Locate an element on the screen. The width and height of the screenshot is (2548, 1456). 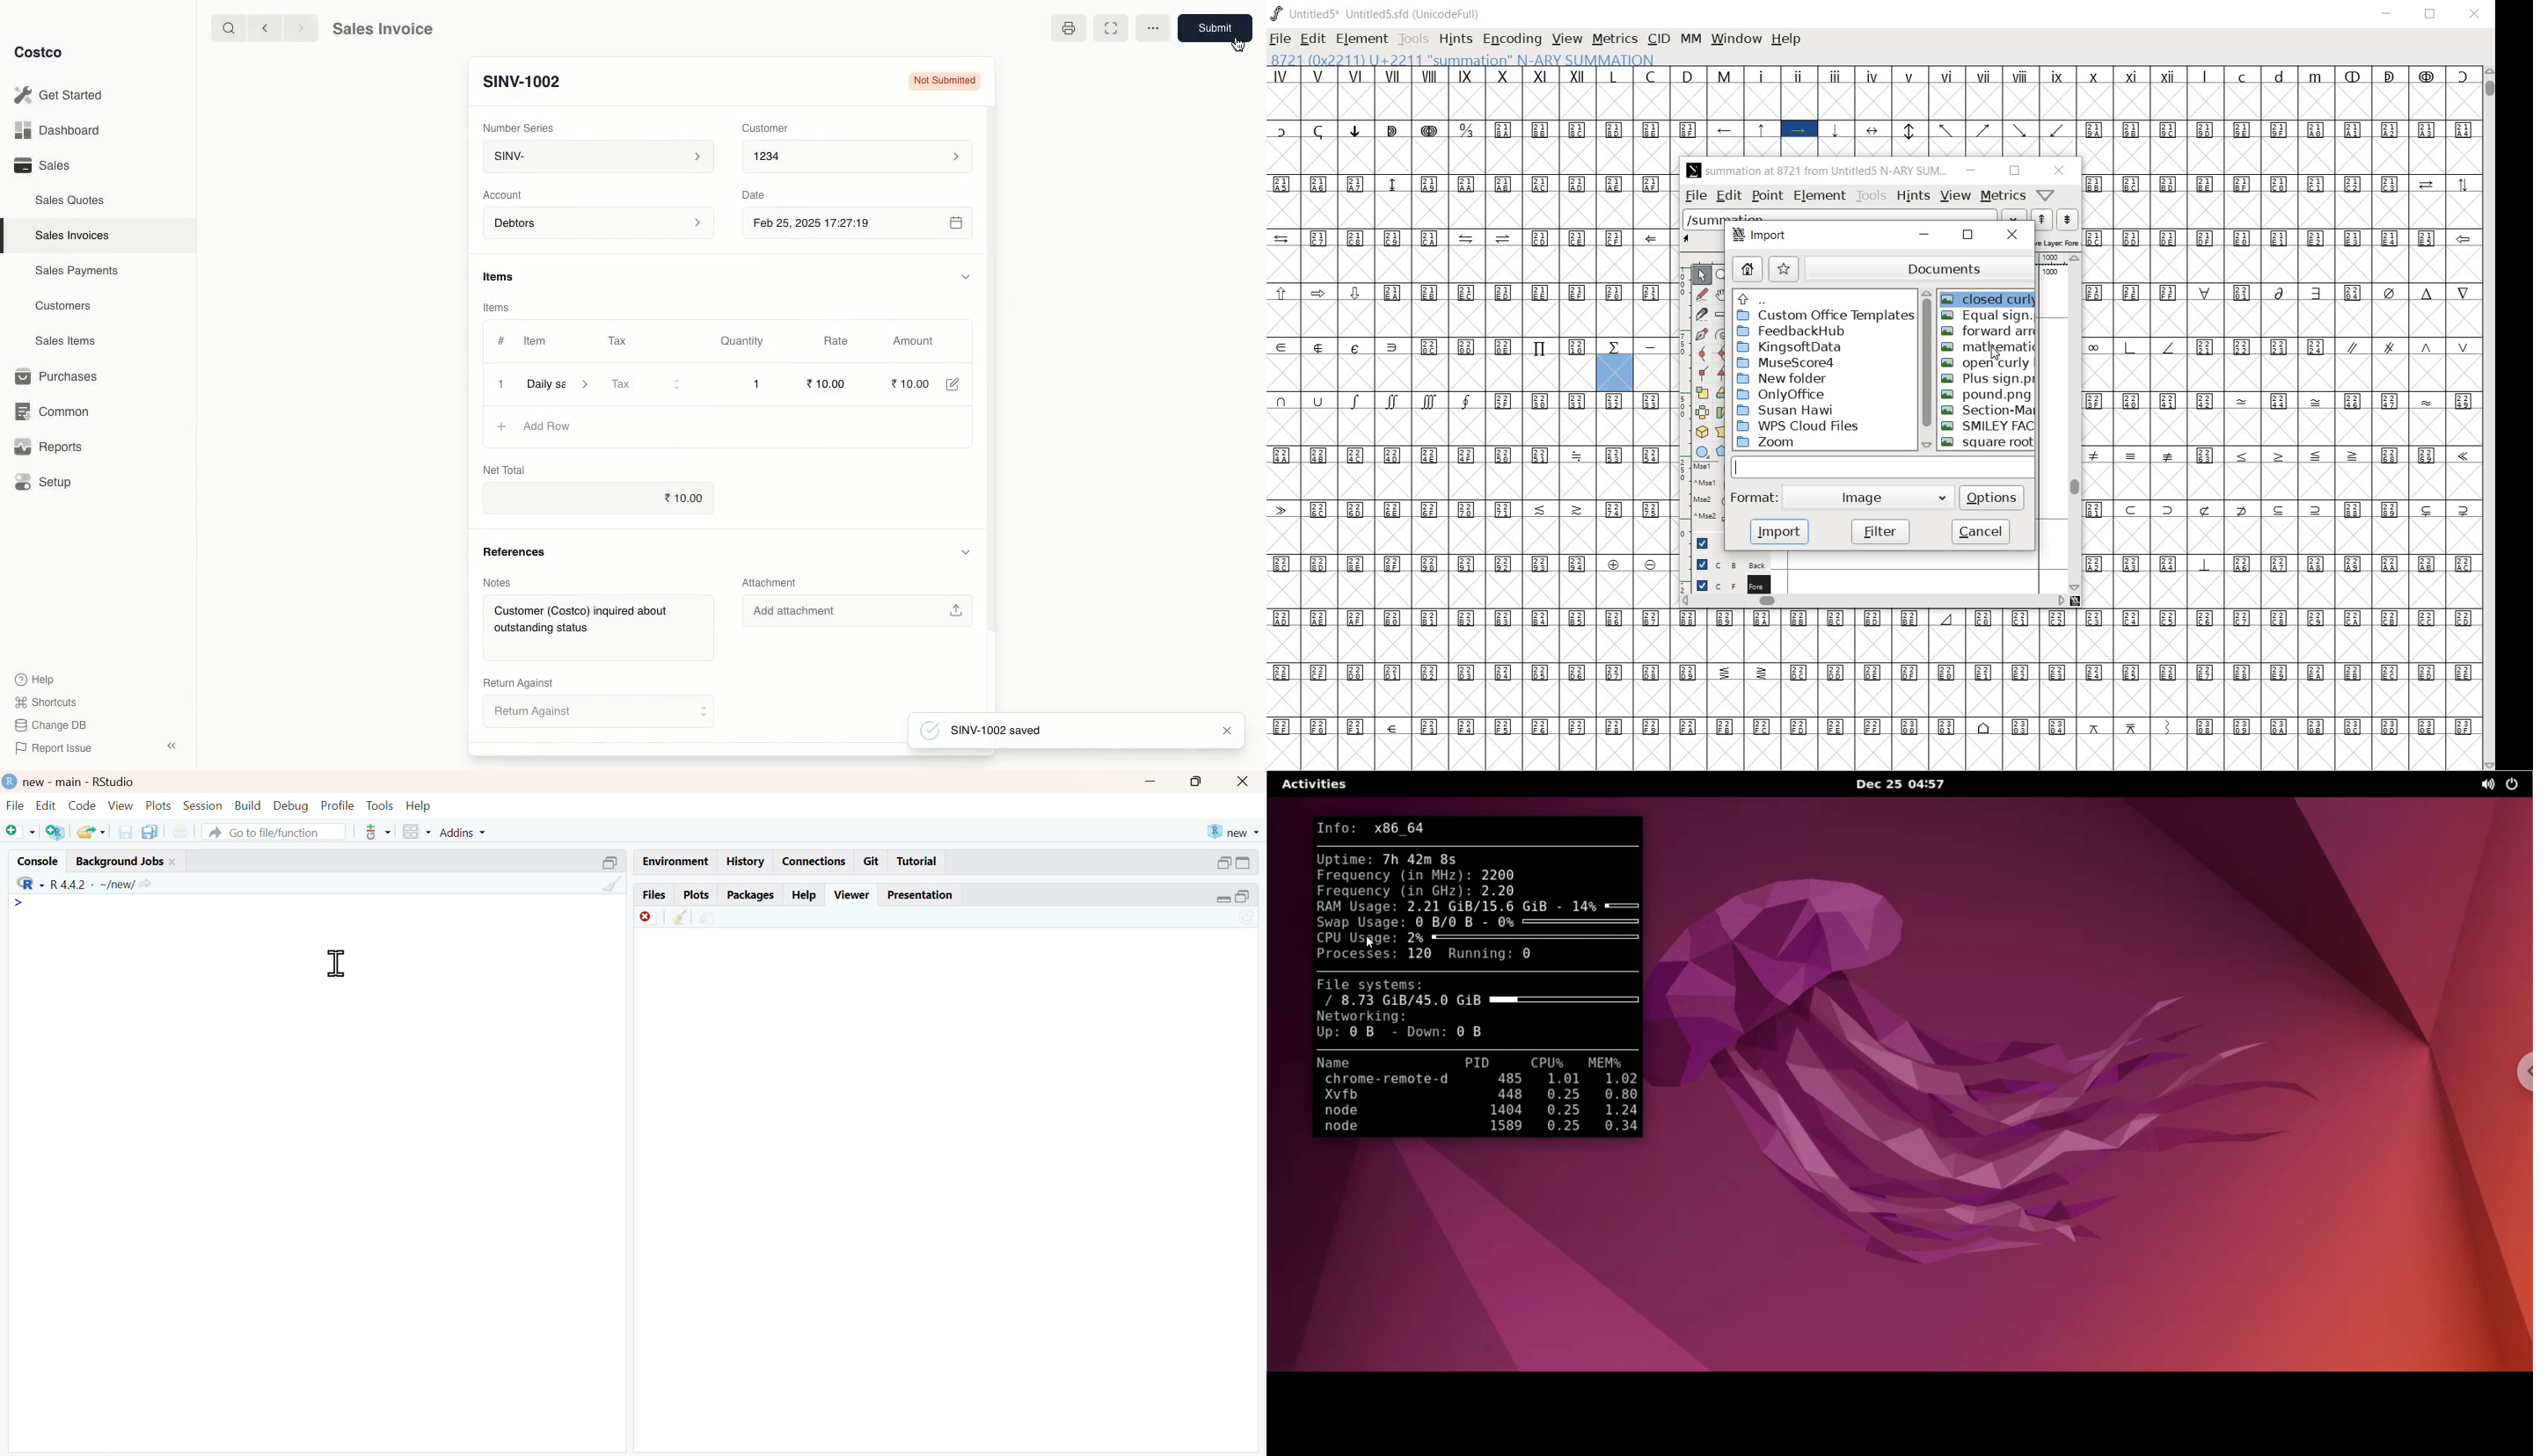
Reports is located at coordinates (48, 448).